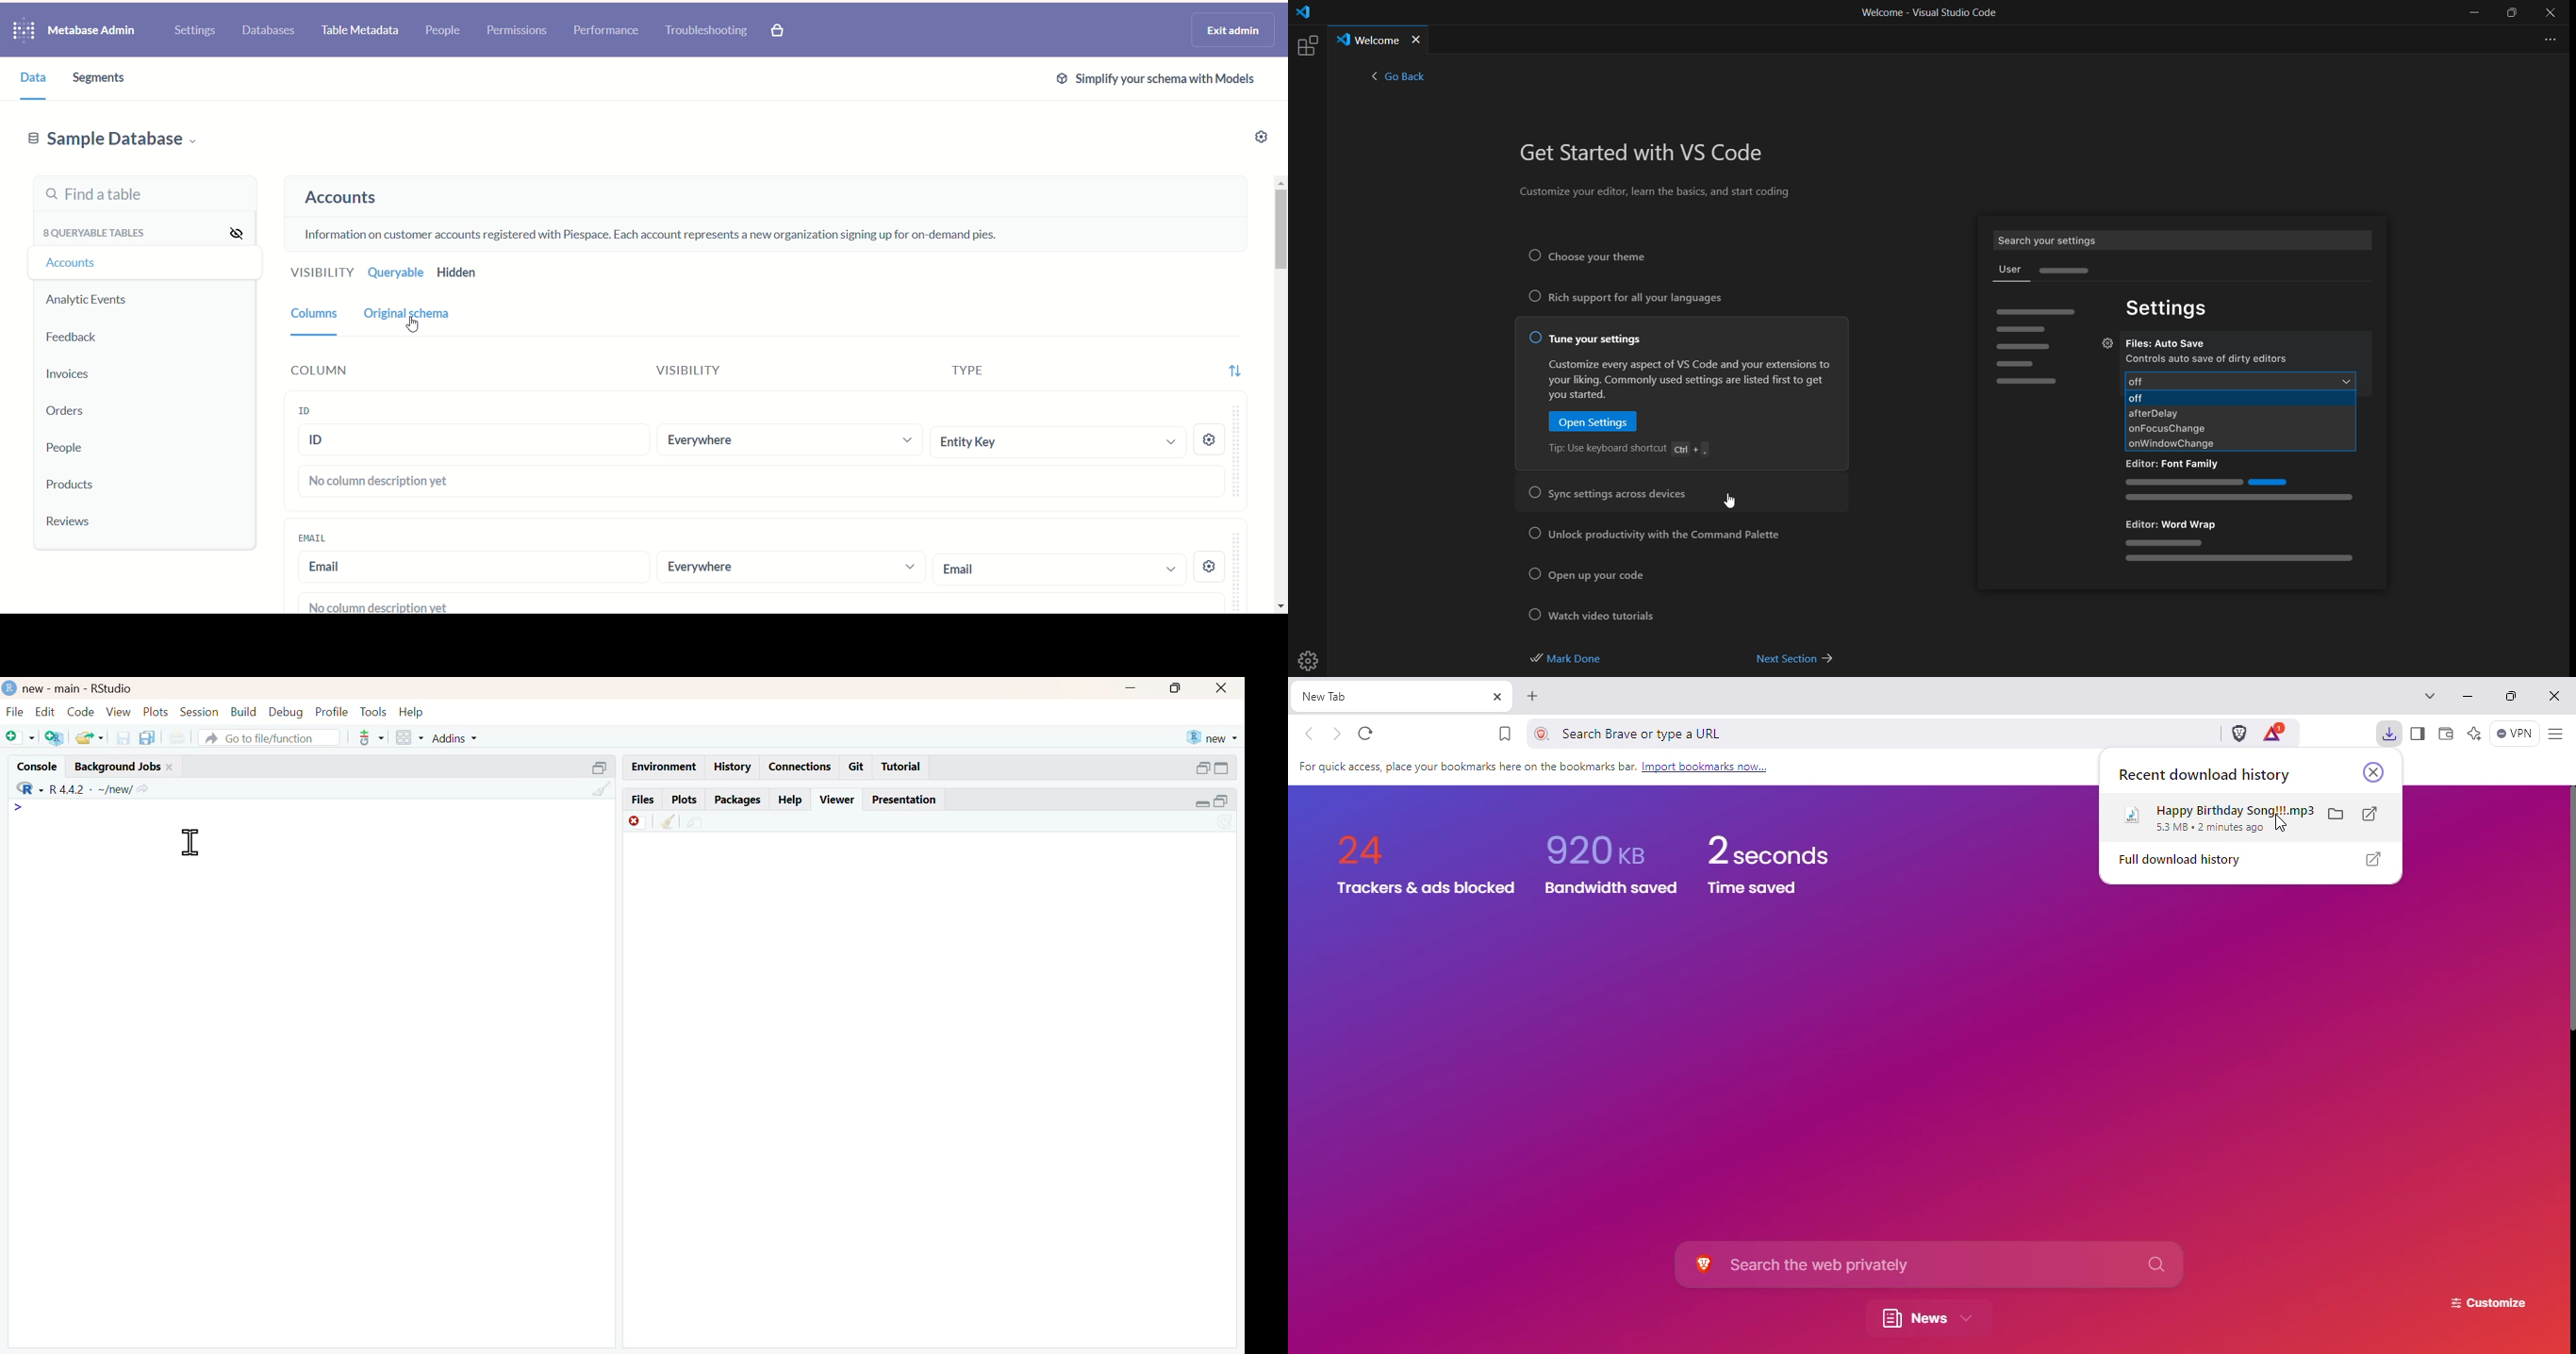 The height and width of the screenshot is (1372, 2576). I want to click on ID, so click(472, 439).